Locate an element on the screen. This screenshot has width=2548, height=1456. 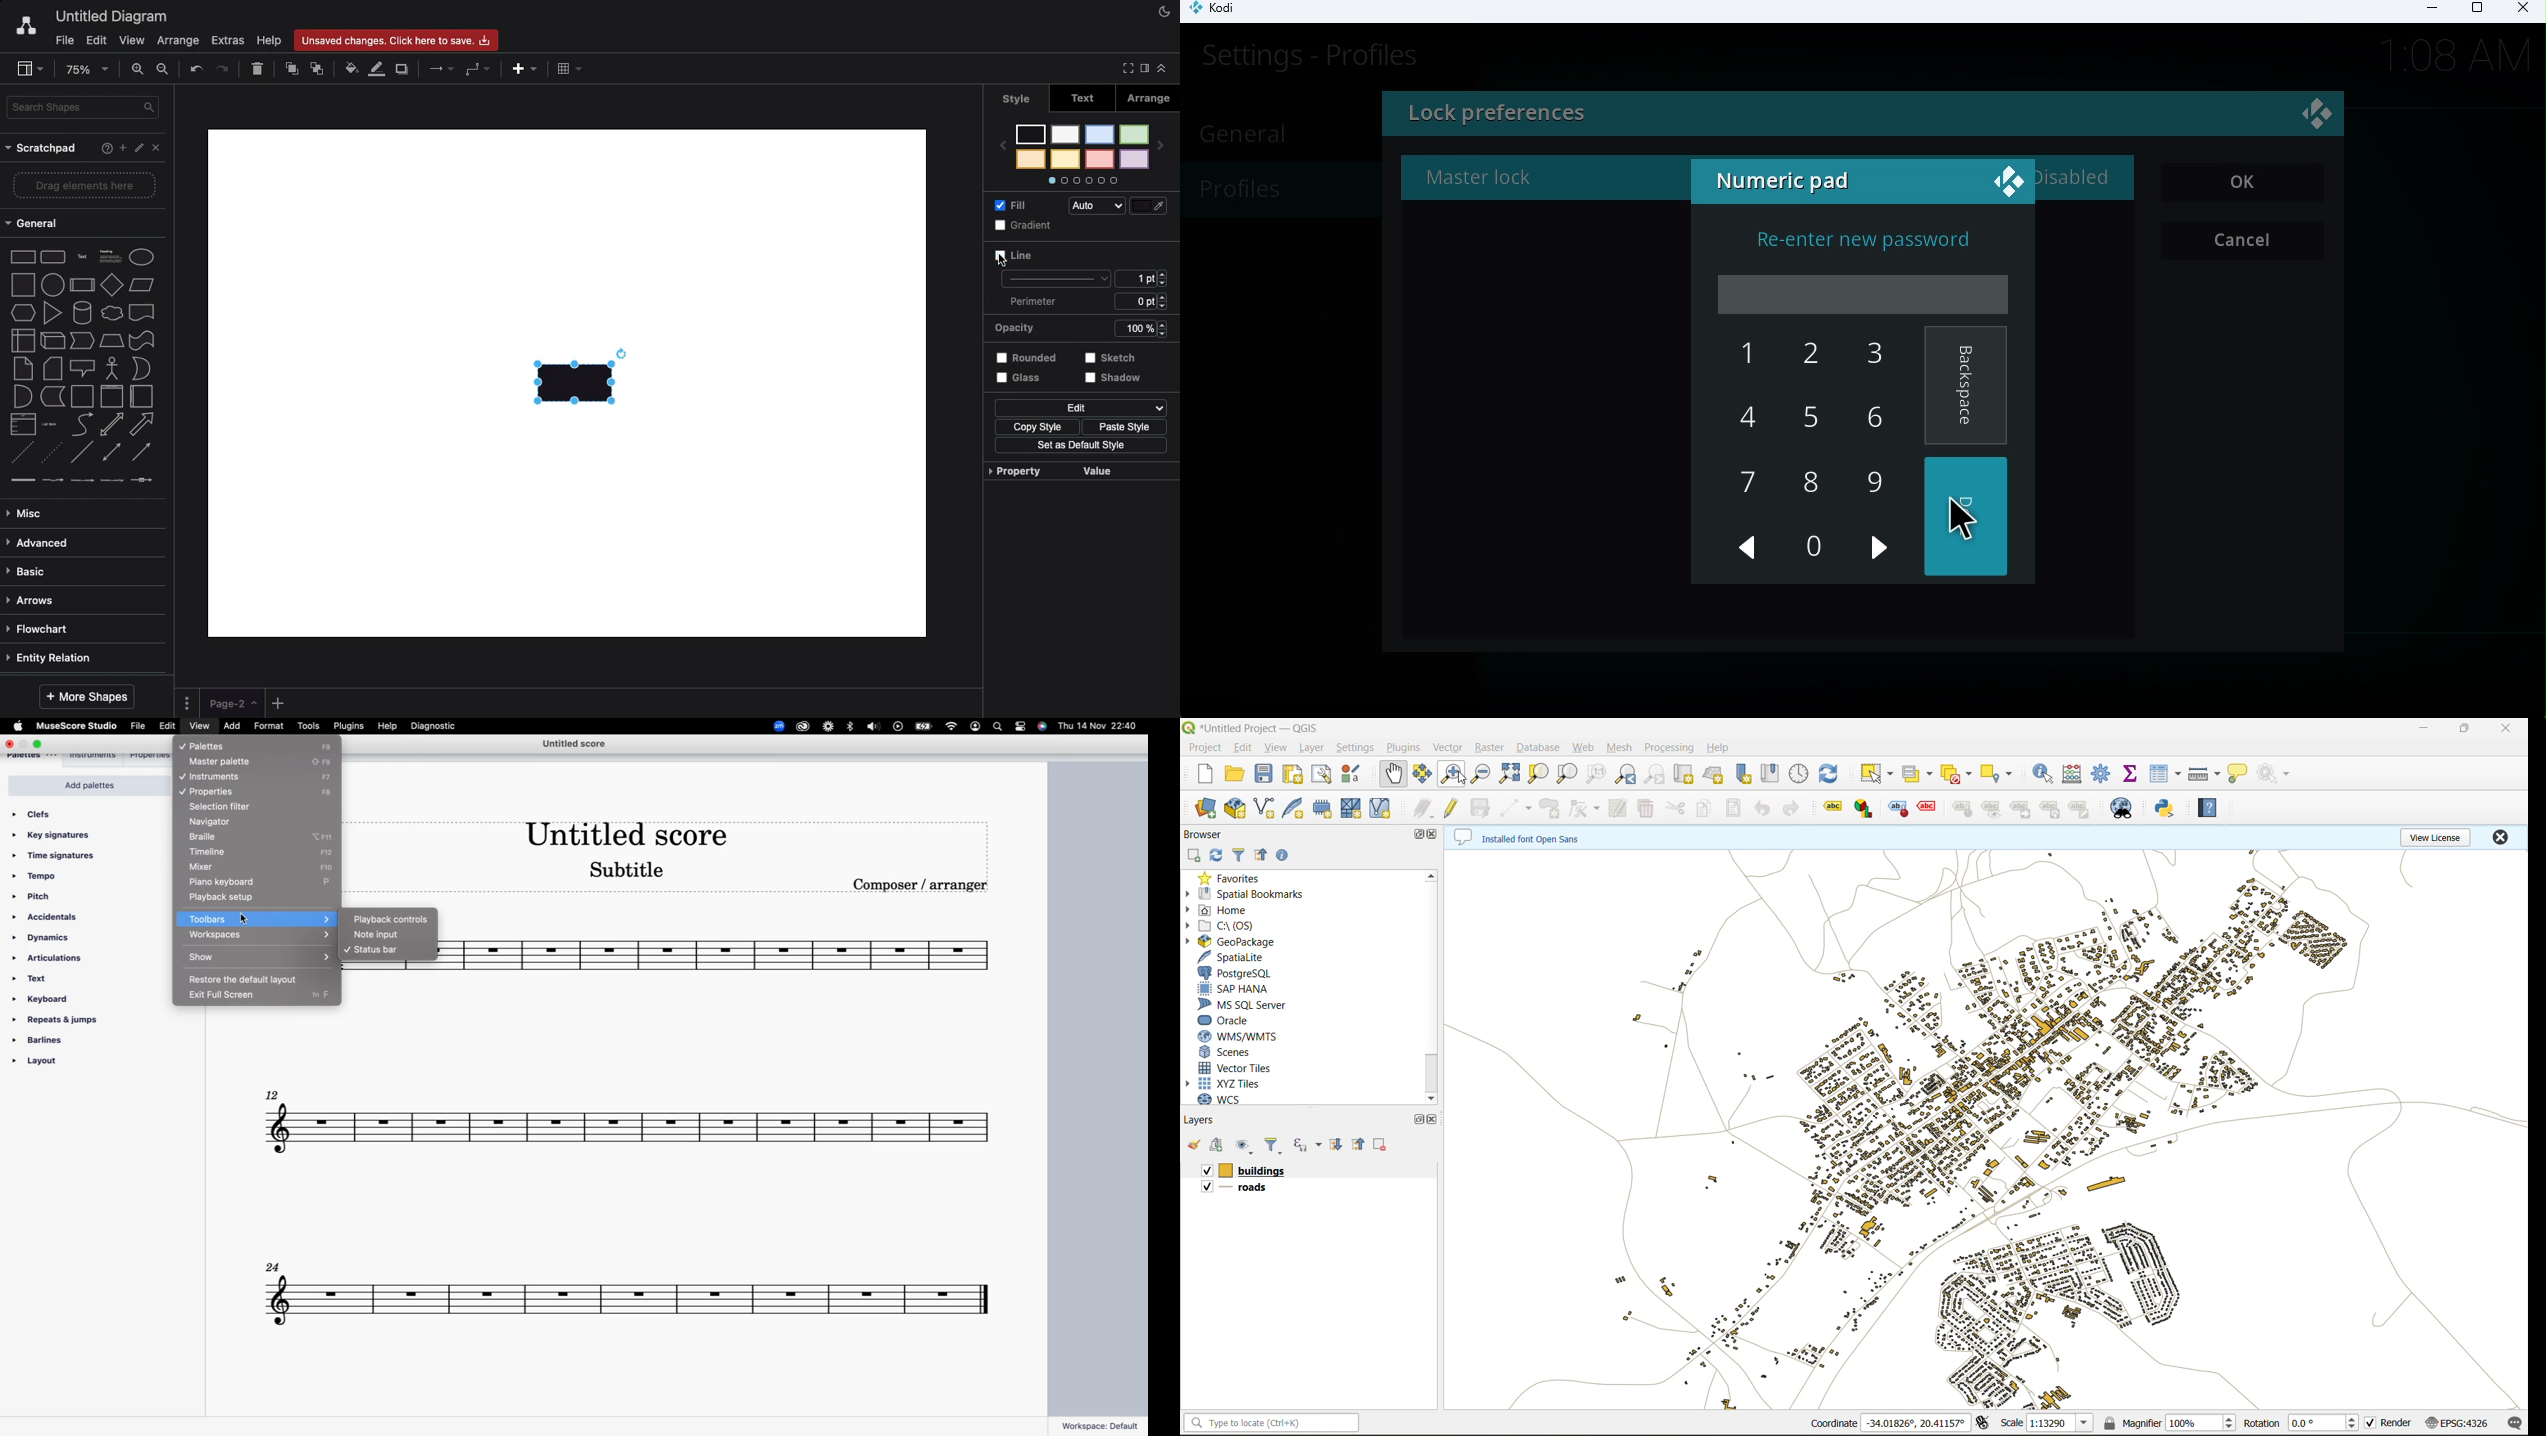
Help is located at coordinates (271, 41).